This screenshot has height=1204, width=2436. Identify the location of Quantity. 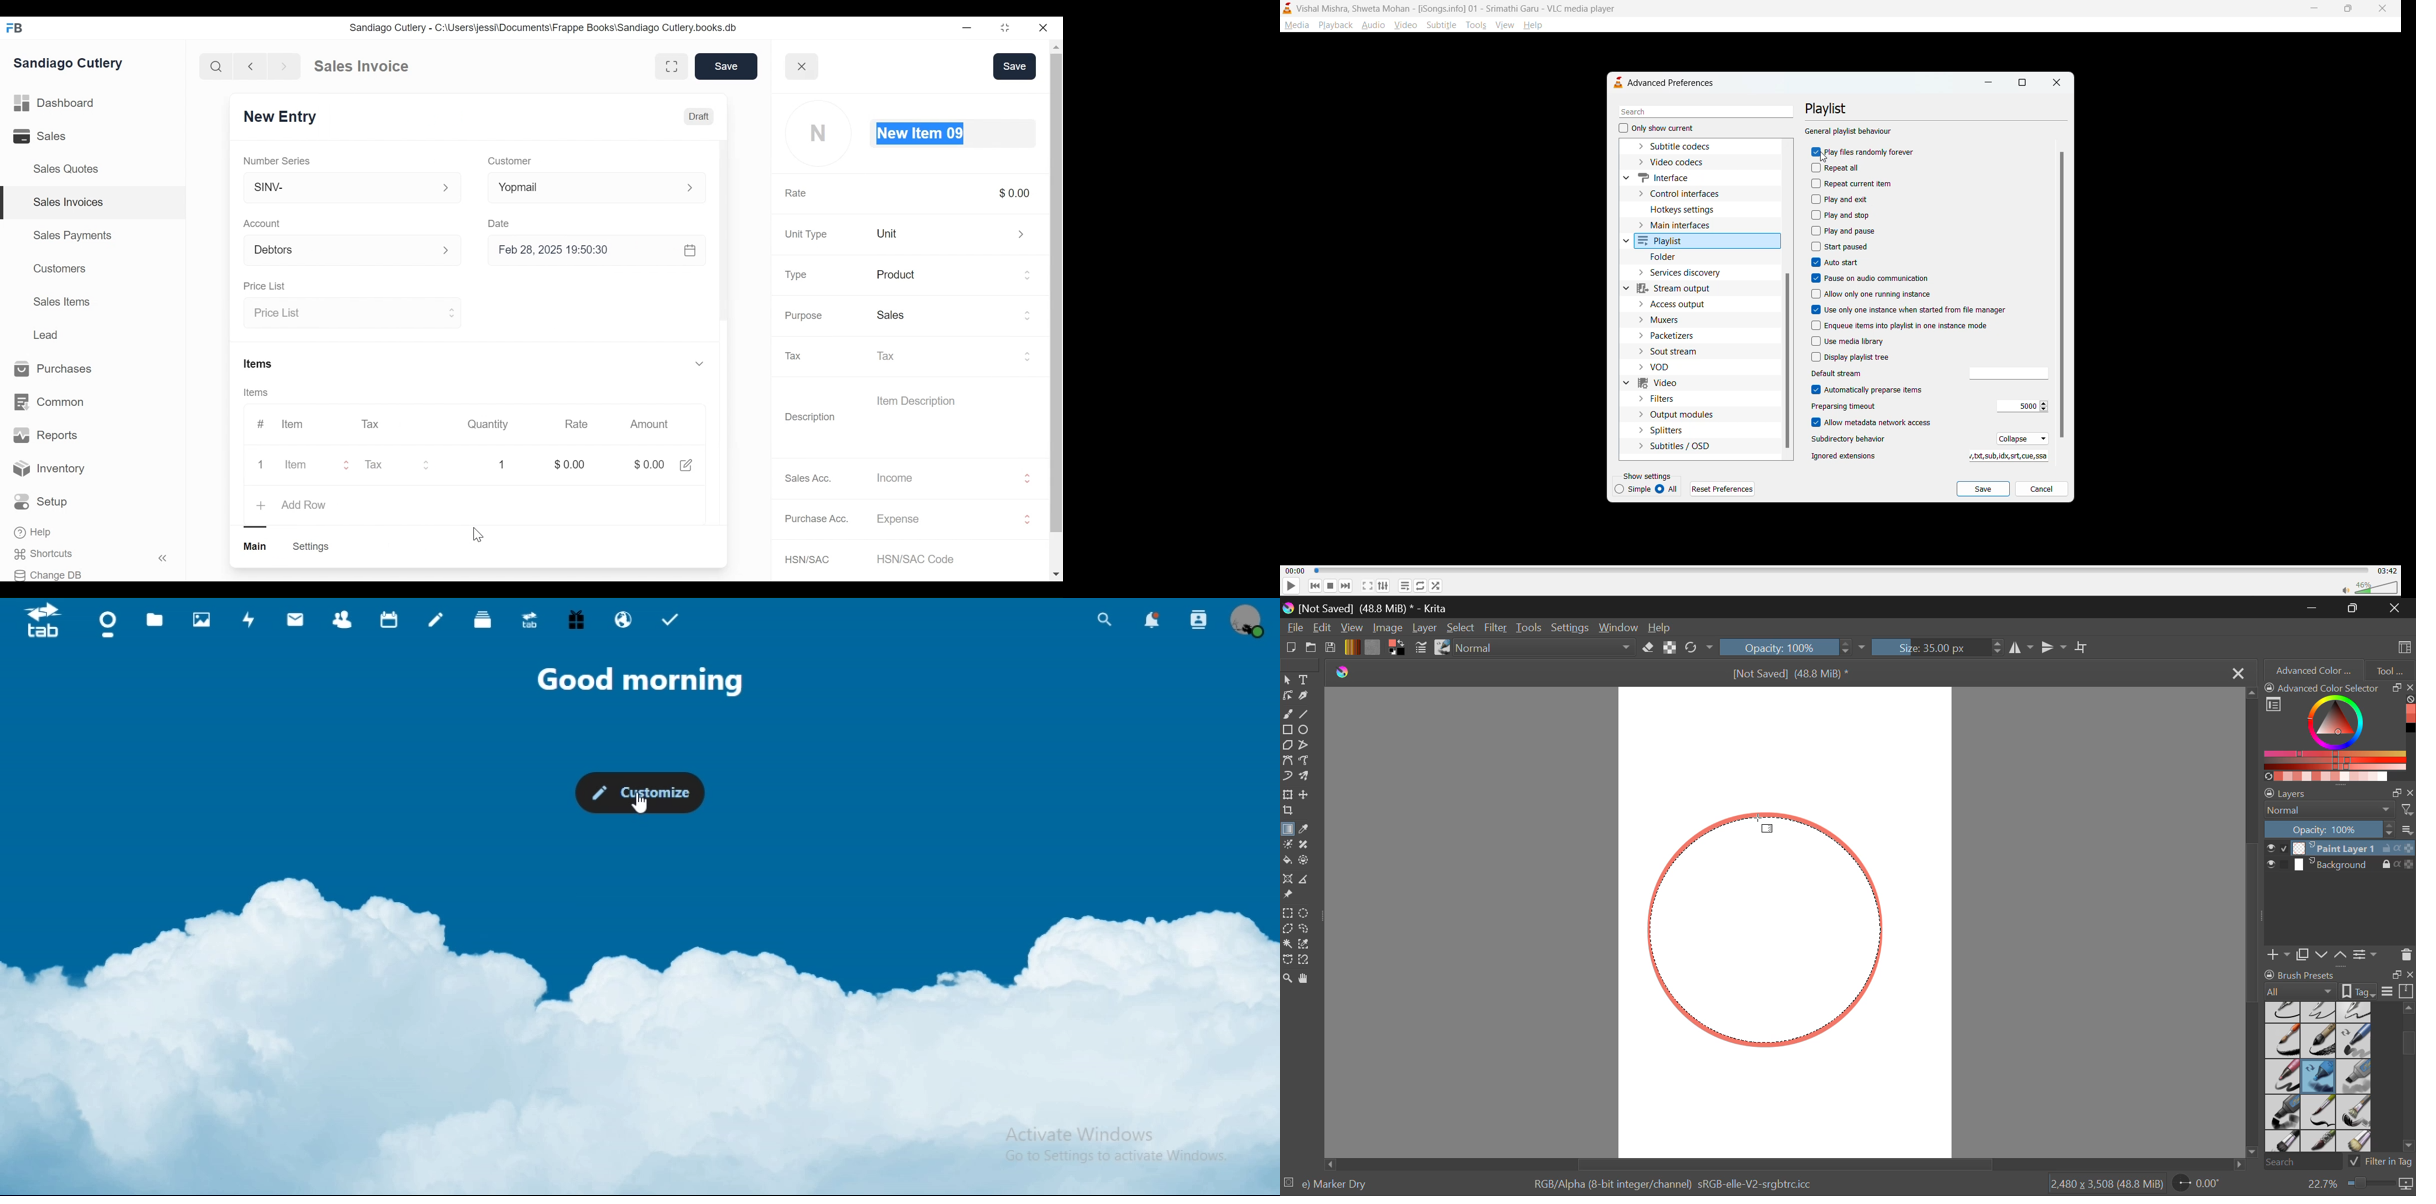
(487, 424).